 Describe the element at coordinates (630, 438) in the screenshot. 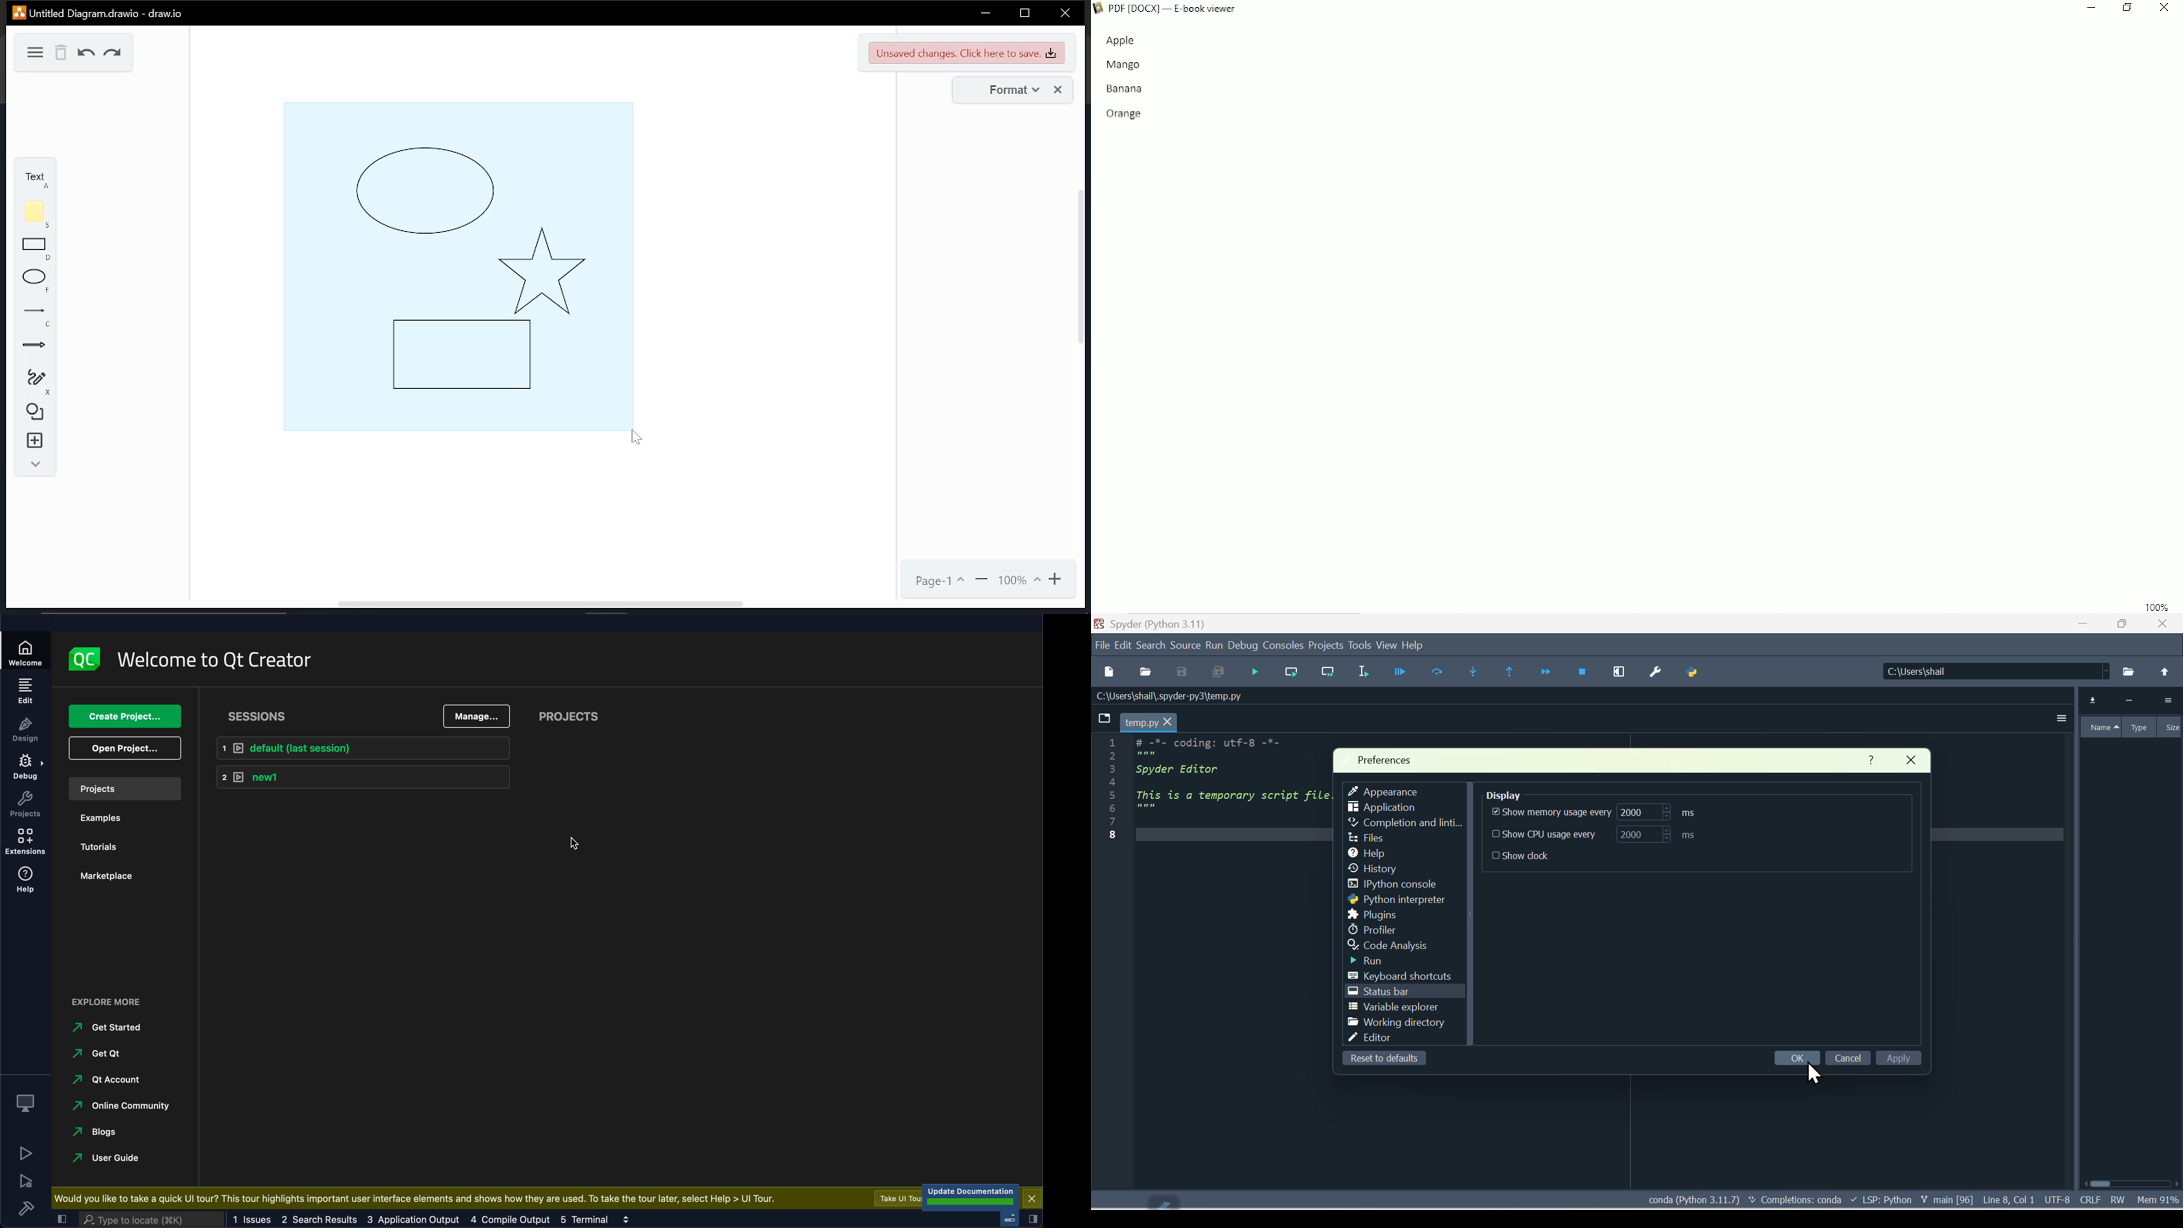

I see `Cursor` at that location.